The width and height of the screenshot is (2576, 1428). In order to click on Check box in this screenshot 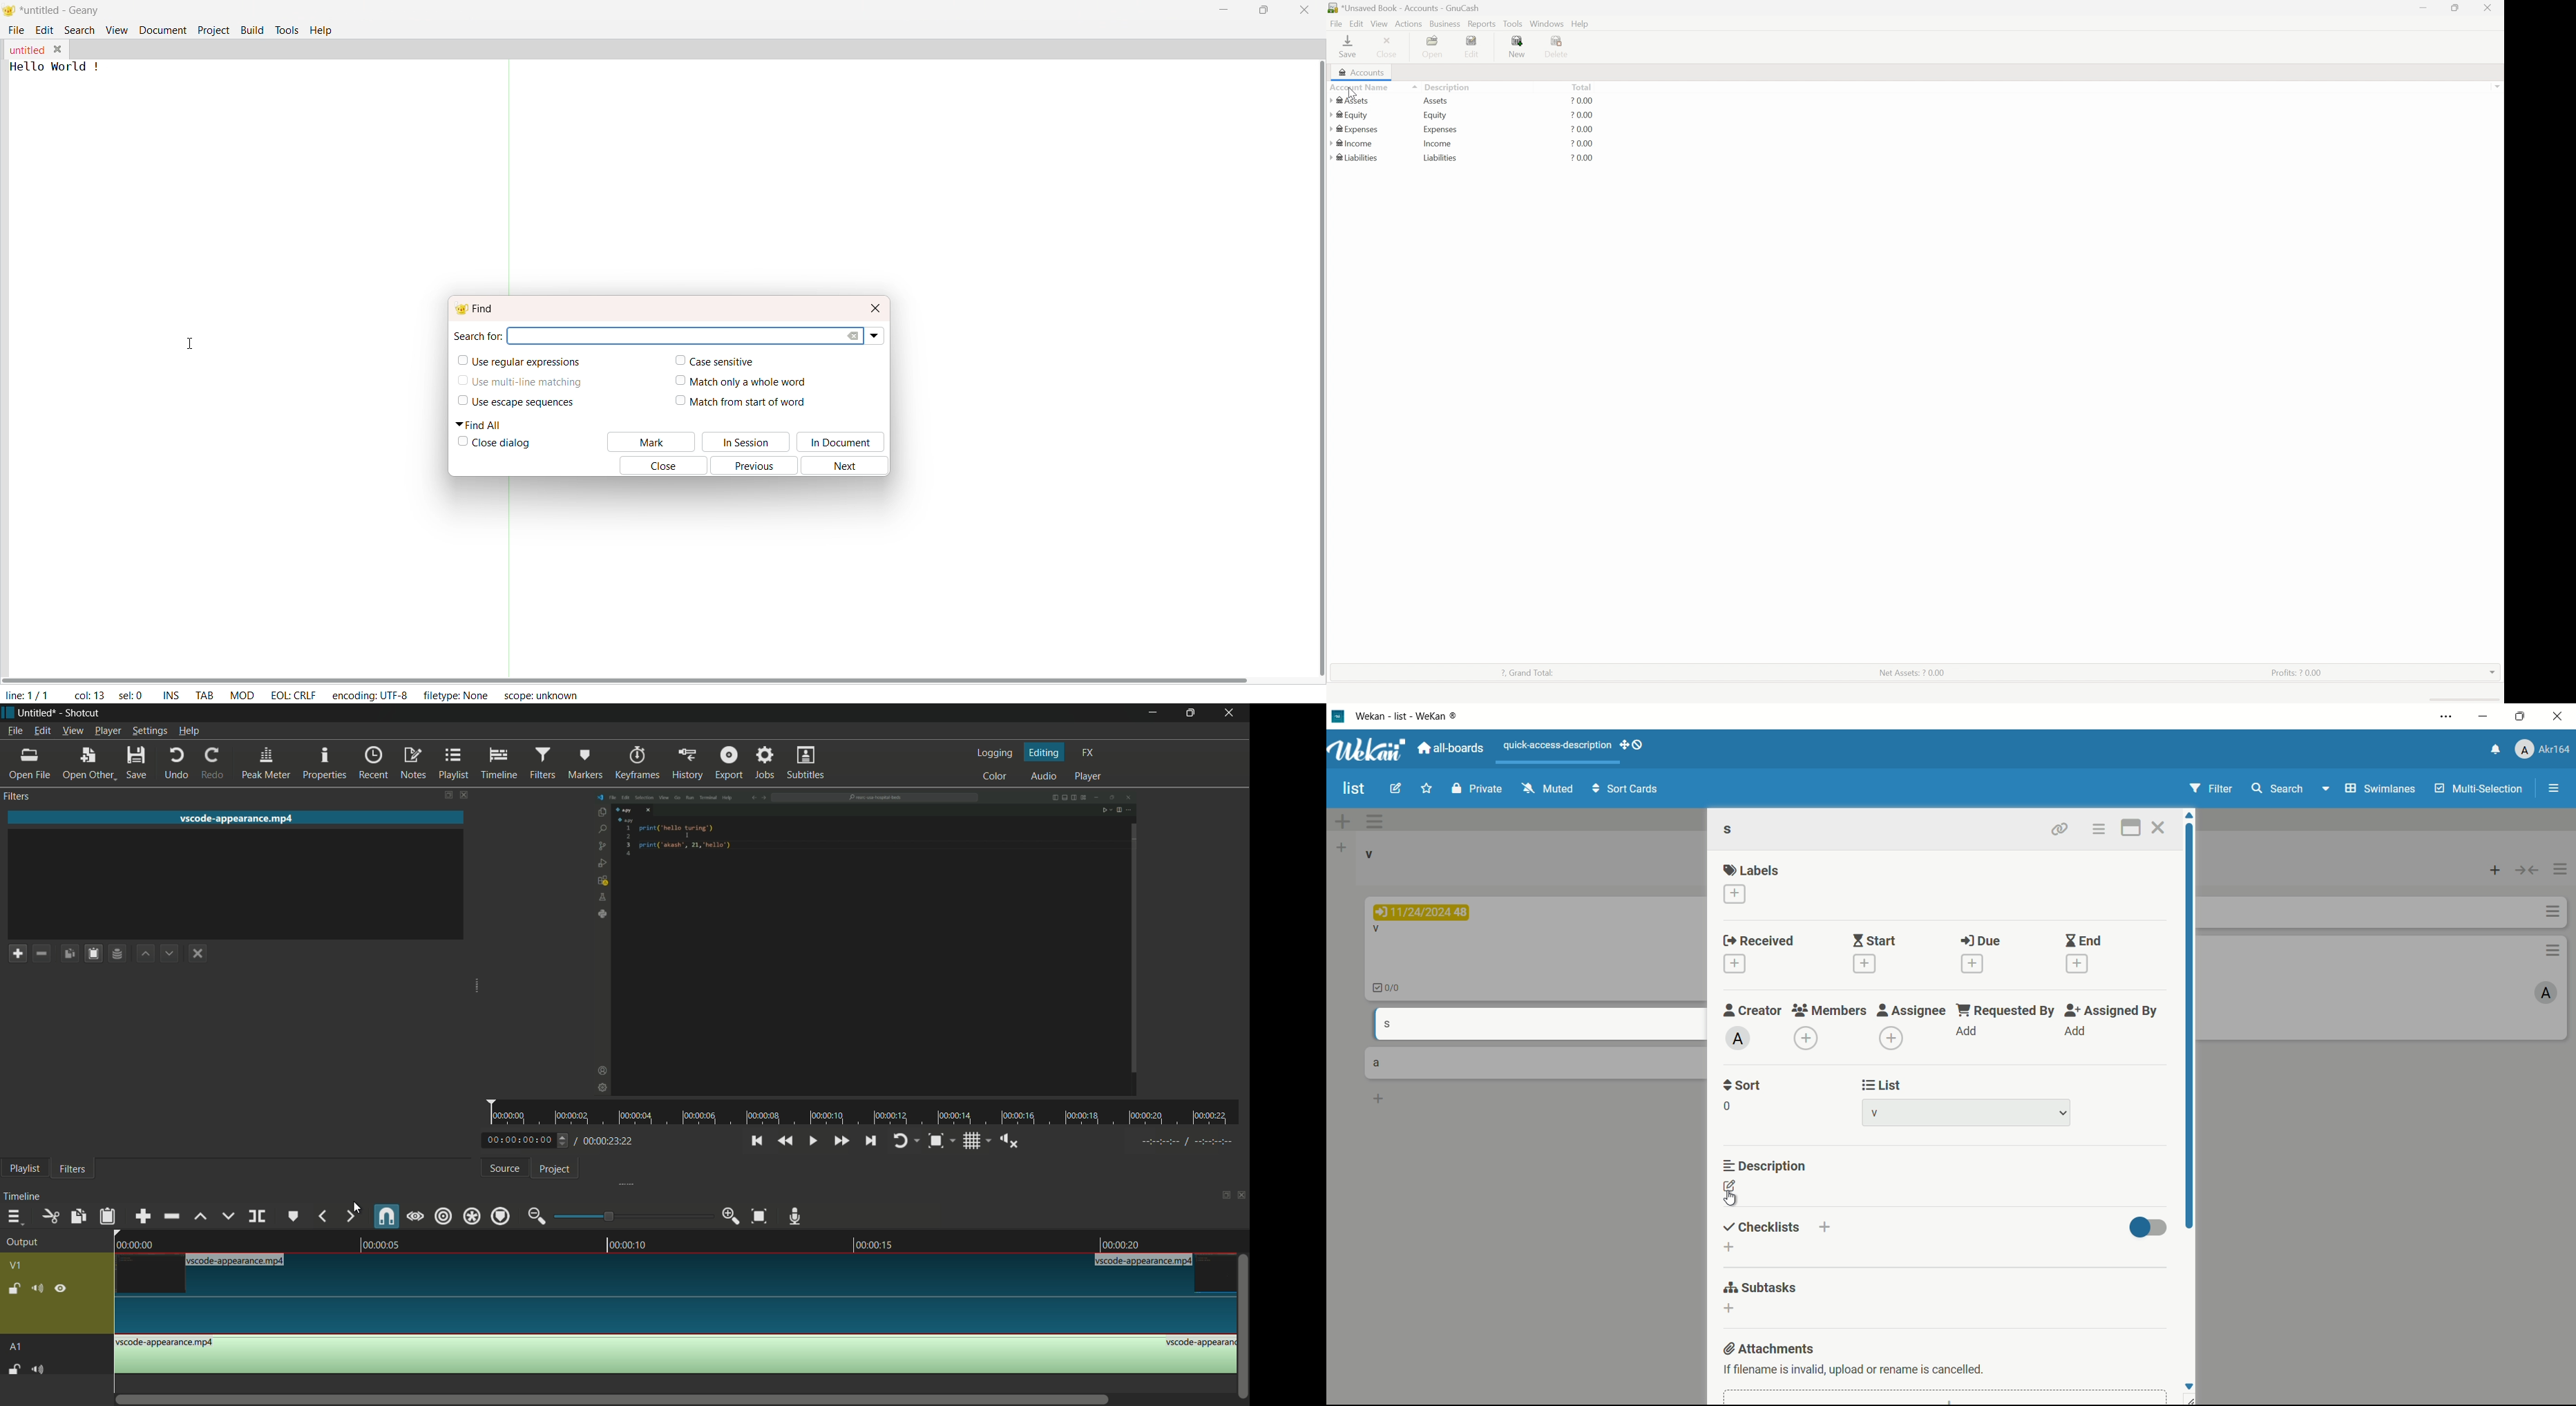, I will do `click(461, 443)`.